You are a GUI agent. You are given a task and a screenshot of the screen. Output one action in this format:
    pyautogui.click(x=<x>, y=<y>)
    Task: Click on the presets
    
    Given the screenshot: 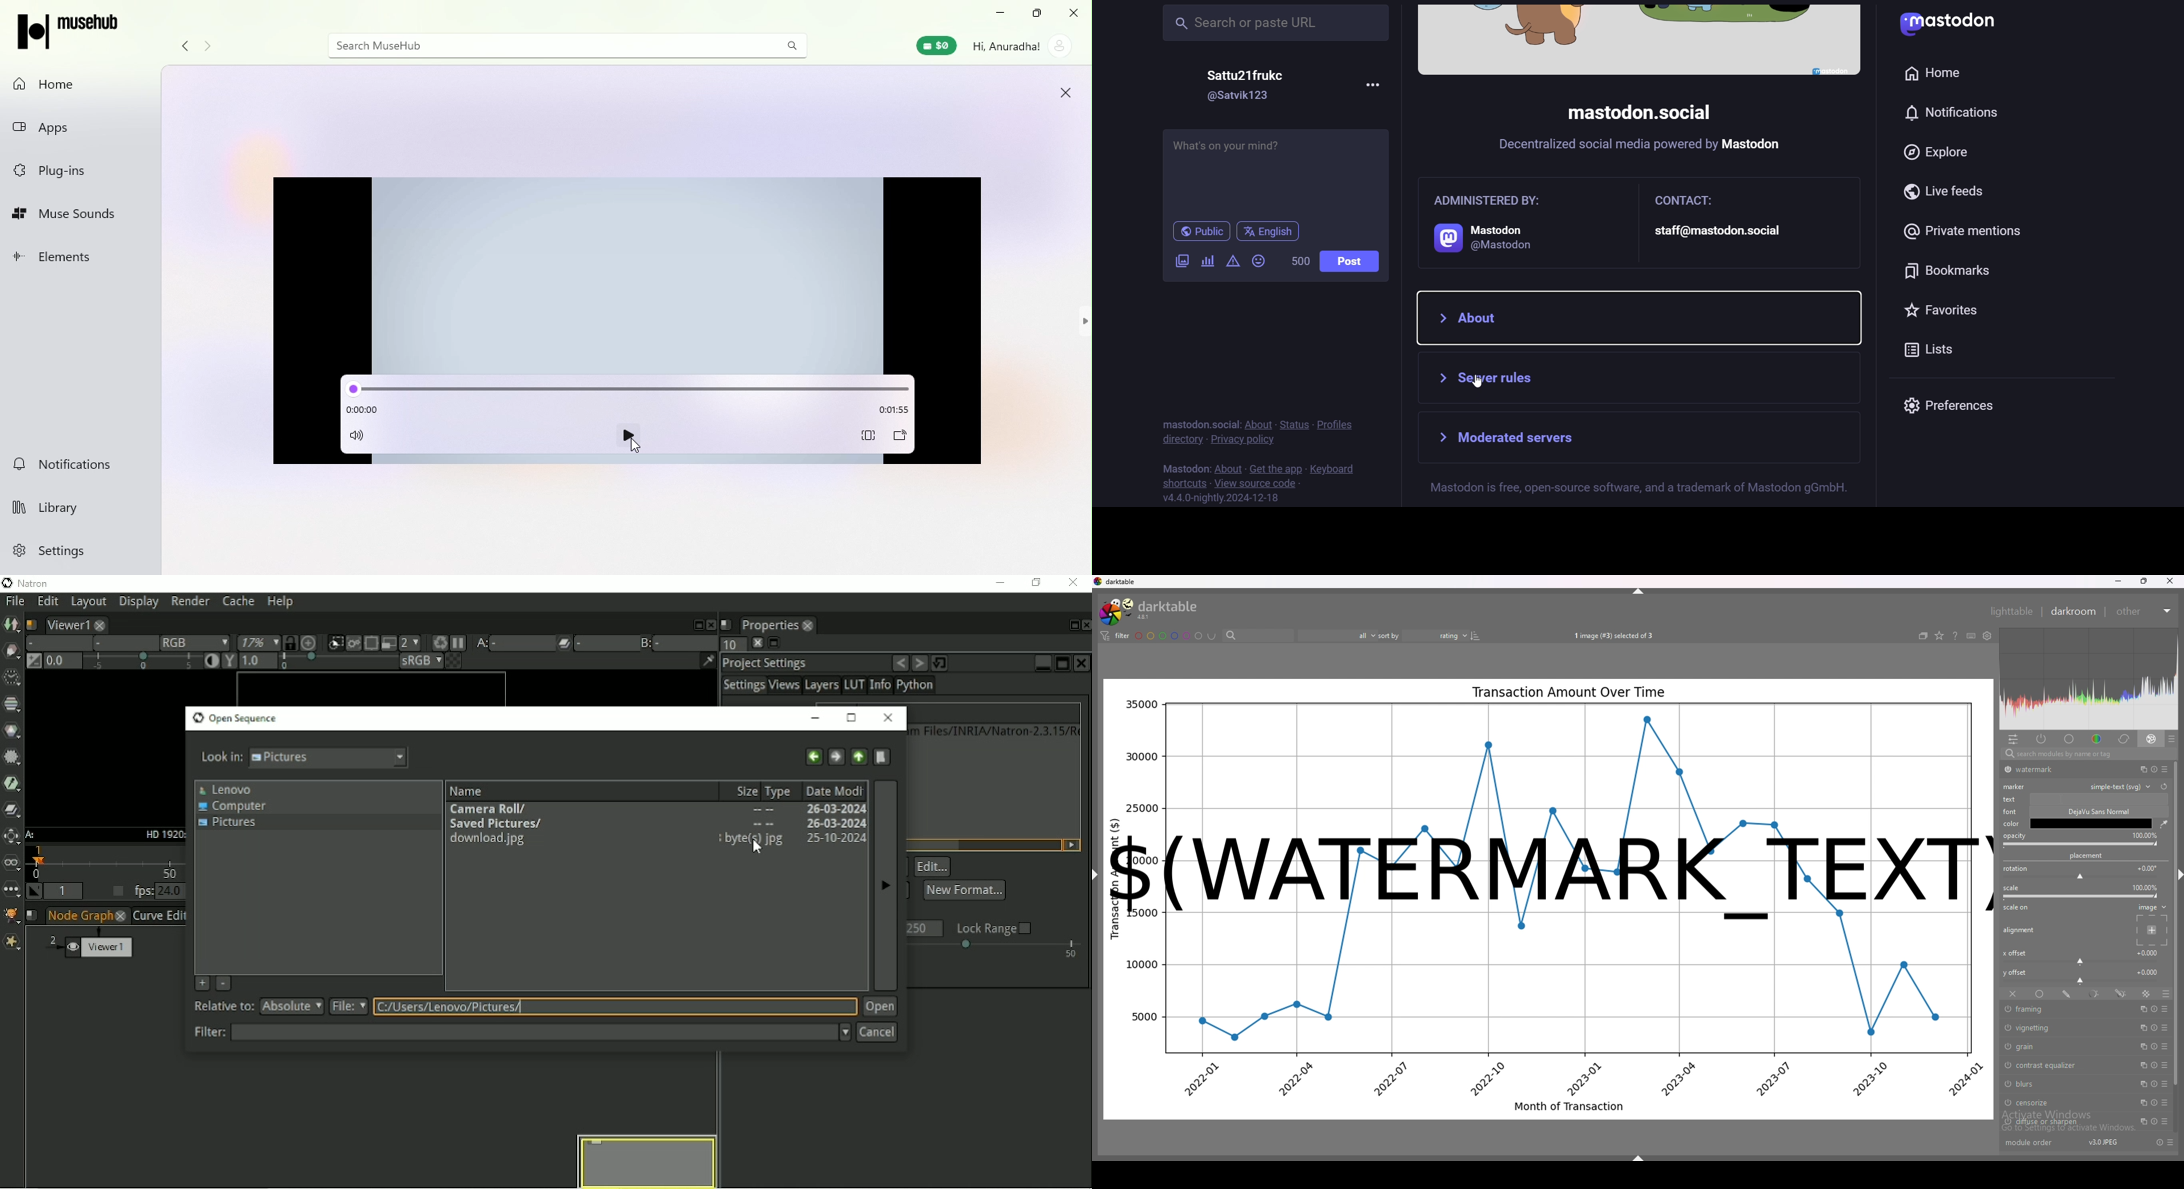 What is the action you would take?
    pyautogui.click(x=2163, y=1122)
    